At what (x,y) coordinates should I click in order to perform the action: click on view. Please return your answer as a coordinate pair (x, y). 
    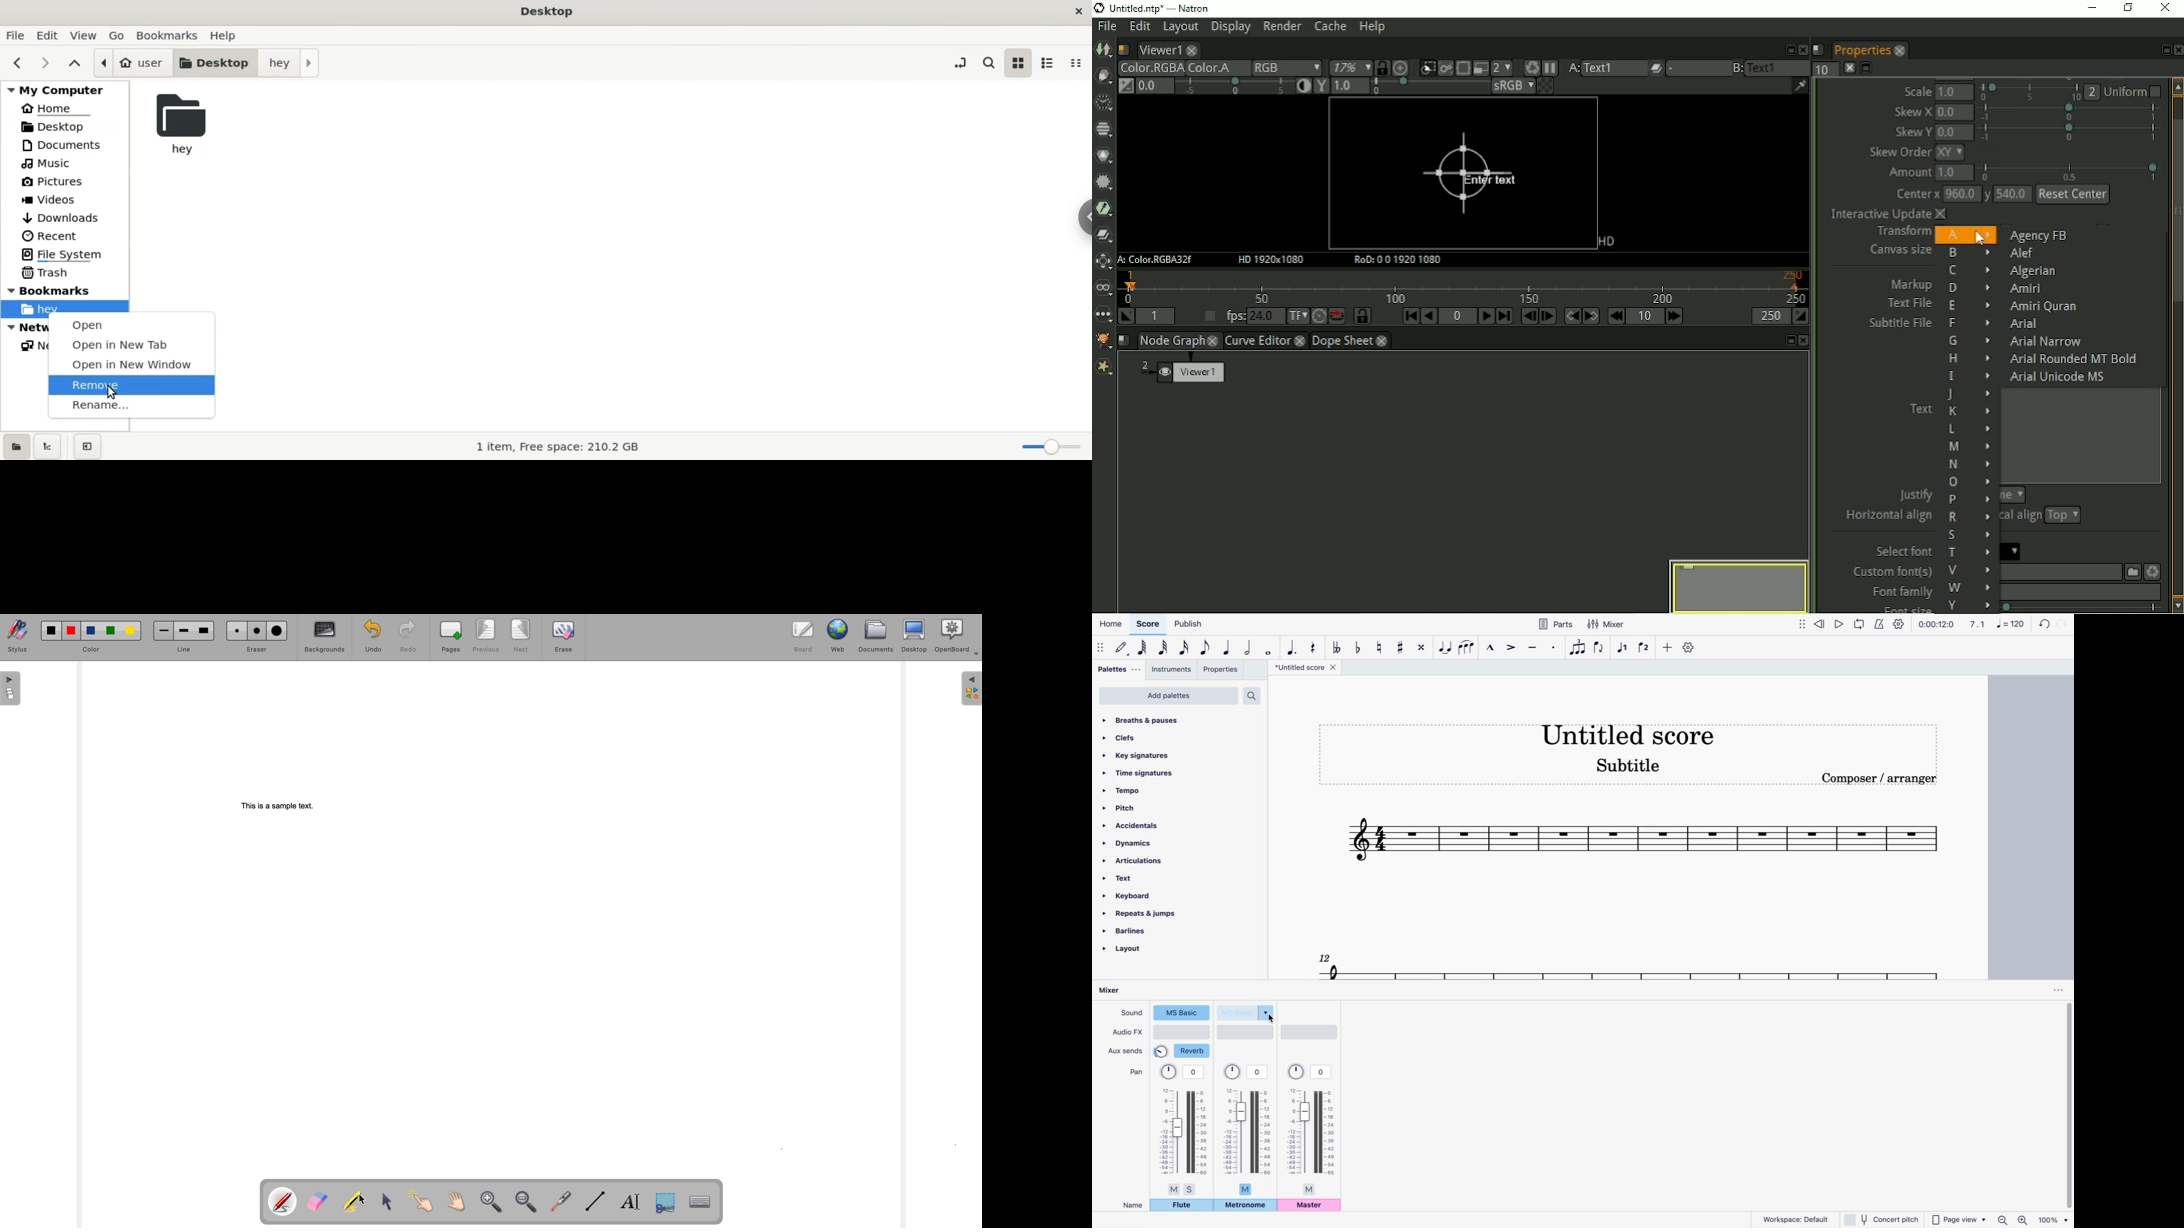
    Looking at the image, I should click on (83, 35).